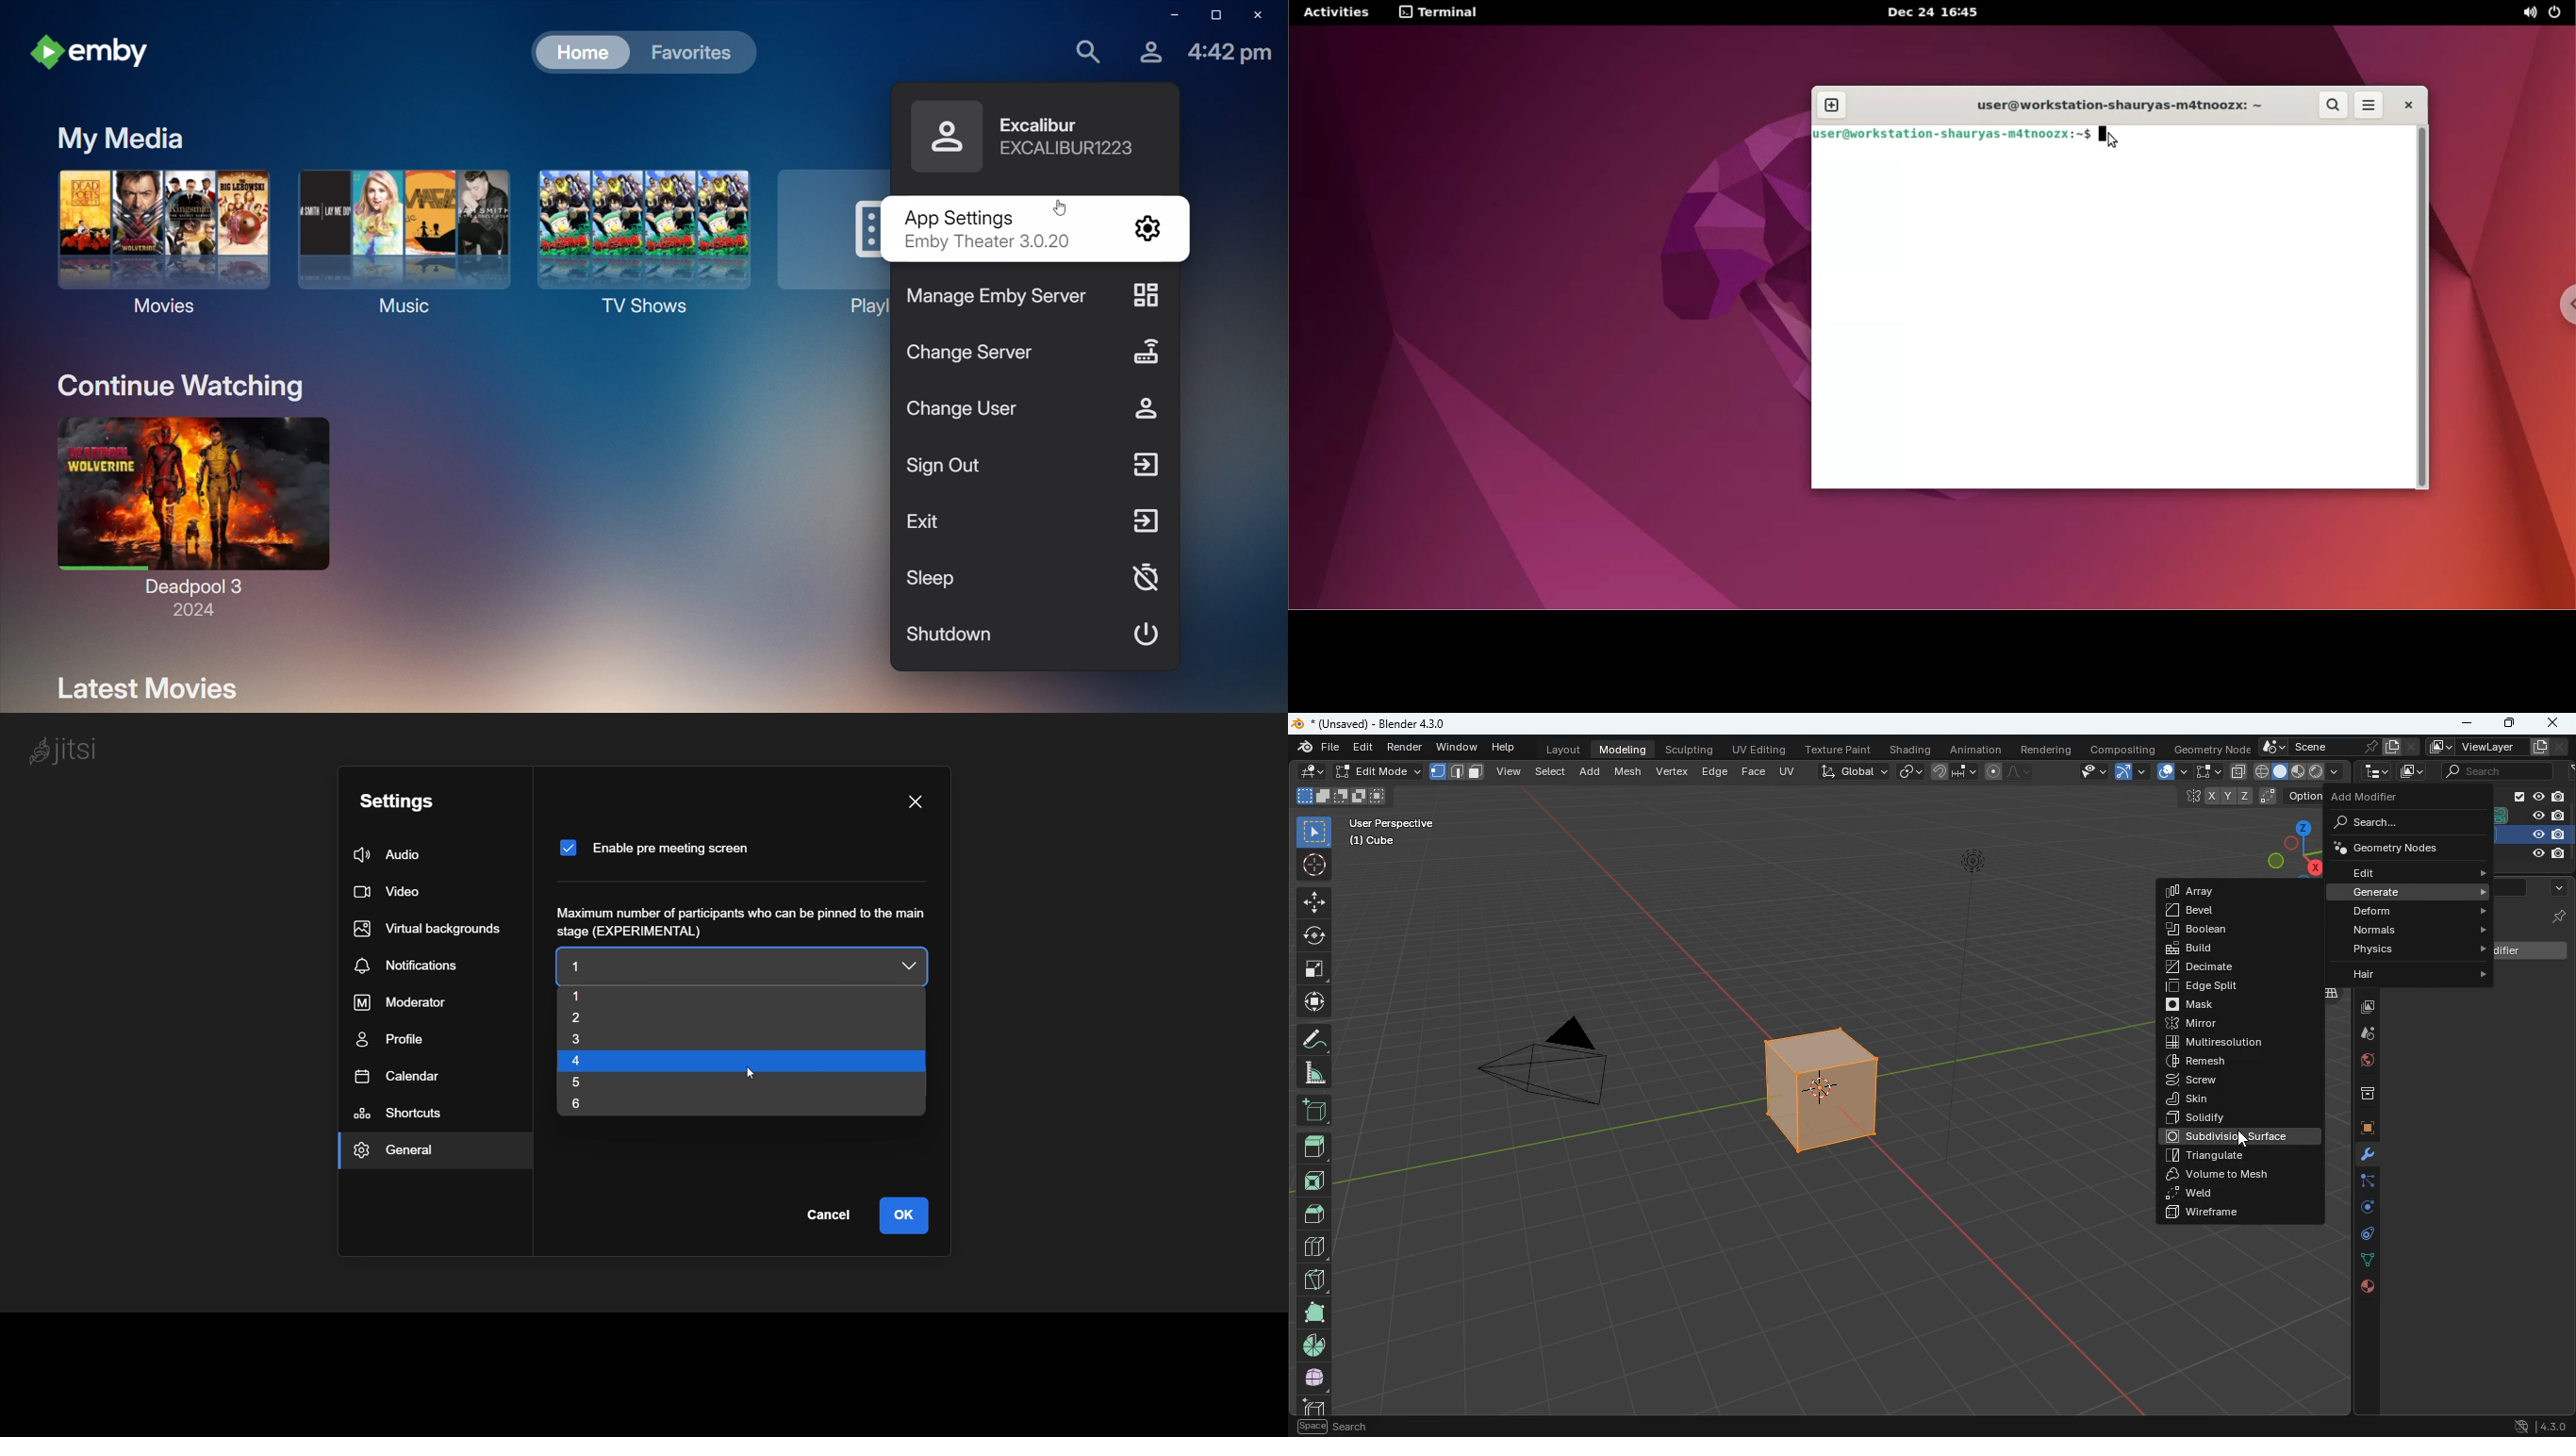  What do you see at coordinates (582, 52) in the screenshot?
I see `Home` at bounding box center [582, 52].